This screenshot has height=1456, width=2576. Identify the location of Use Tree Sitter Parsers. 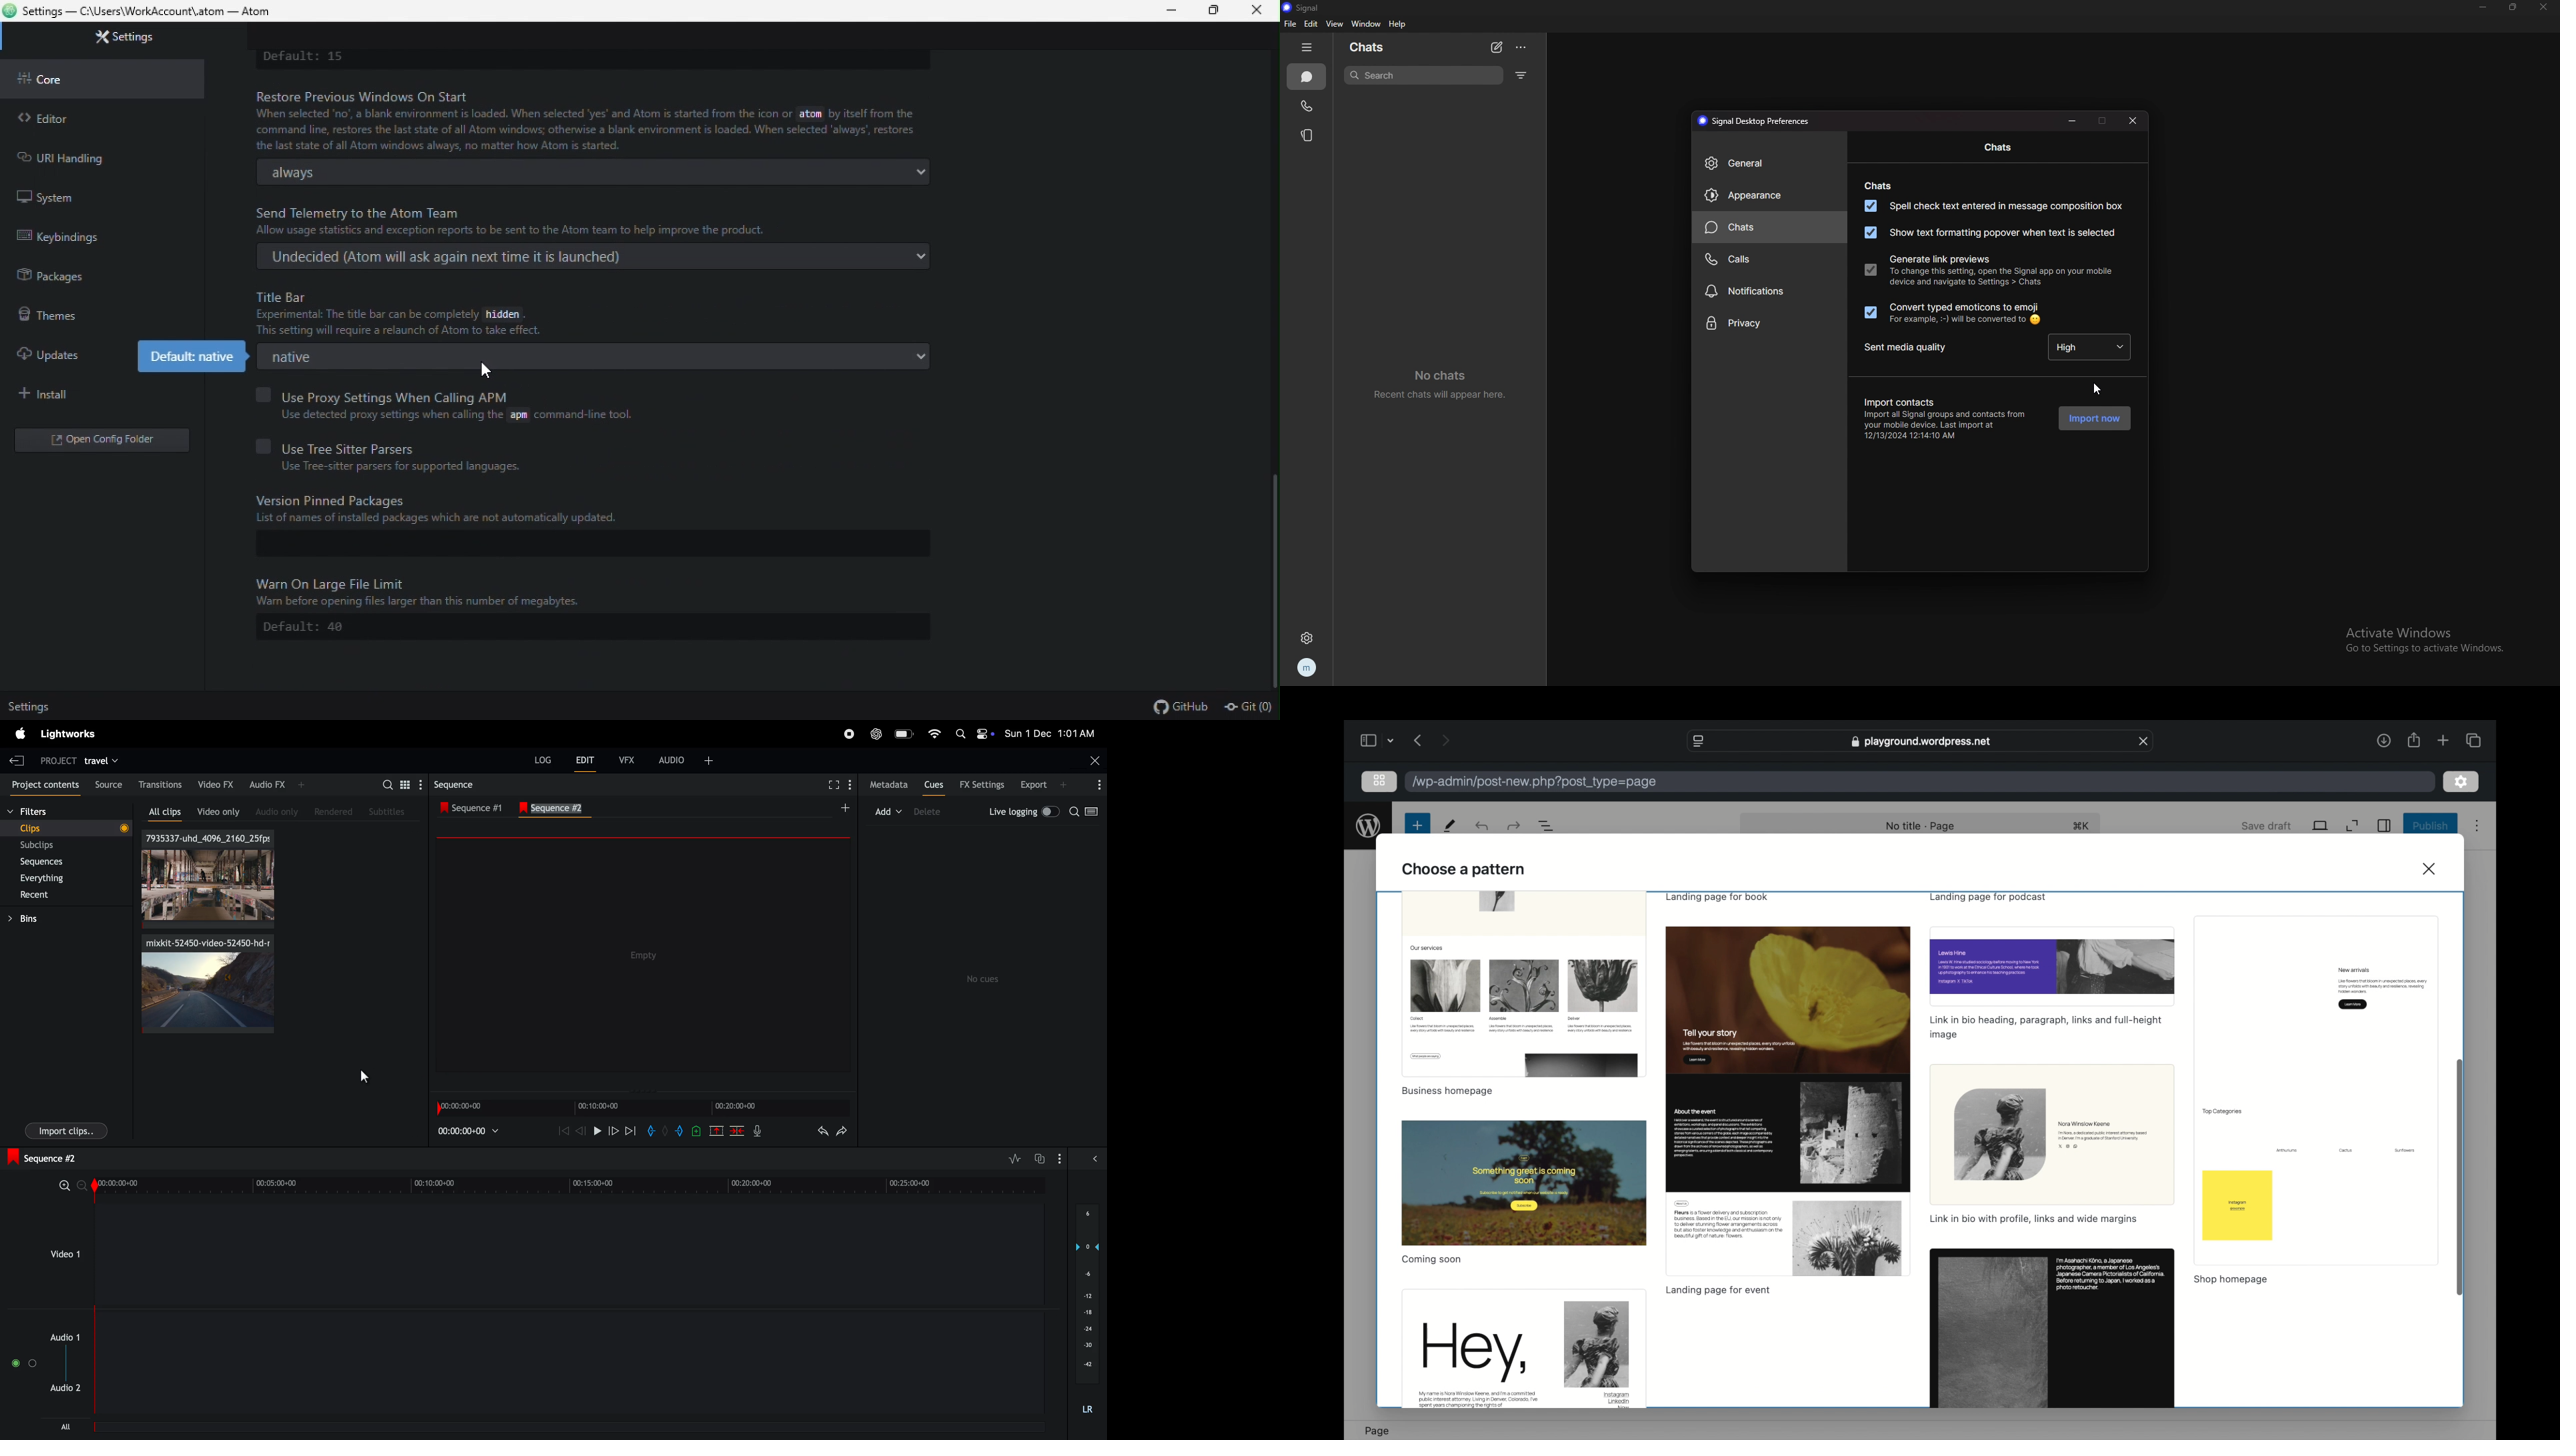
(431, 444).